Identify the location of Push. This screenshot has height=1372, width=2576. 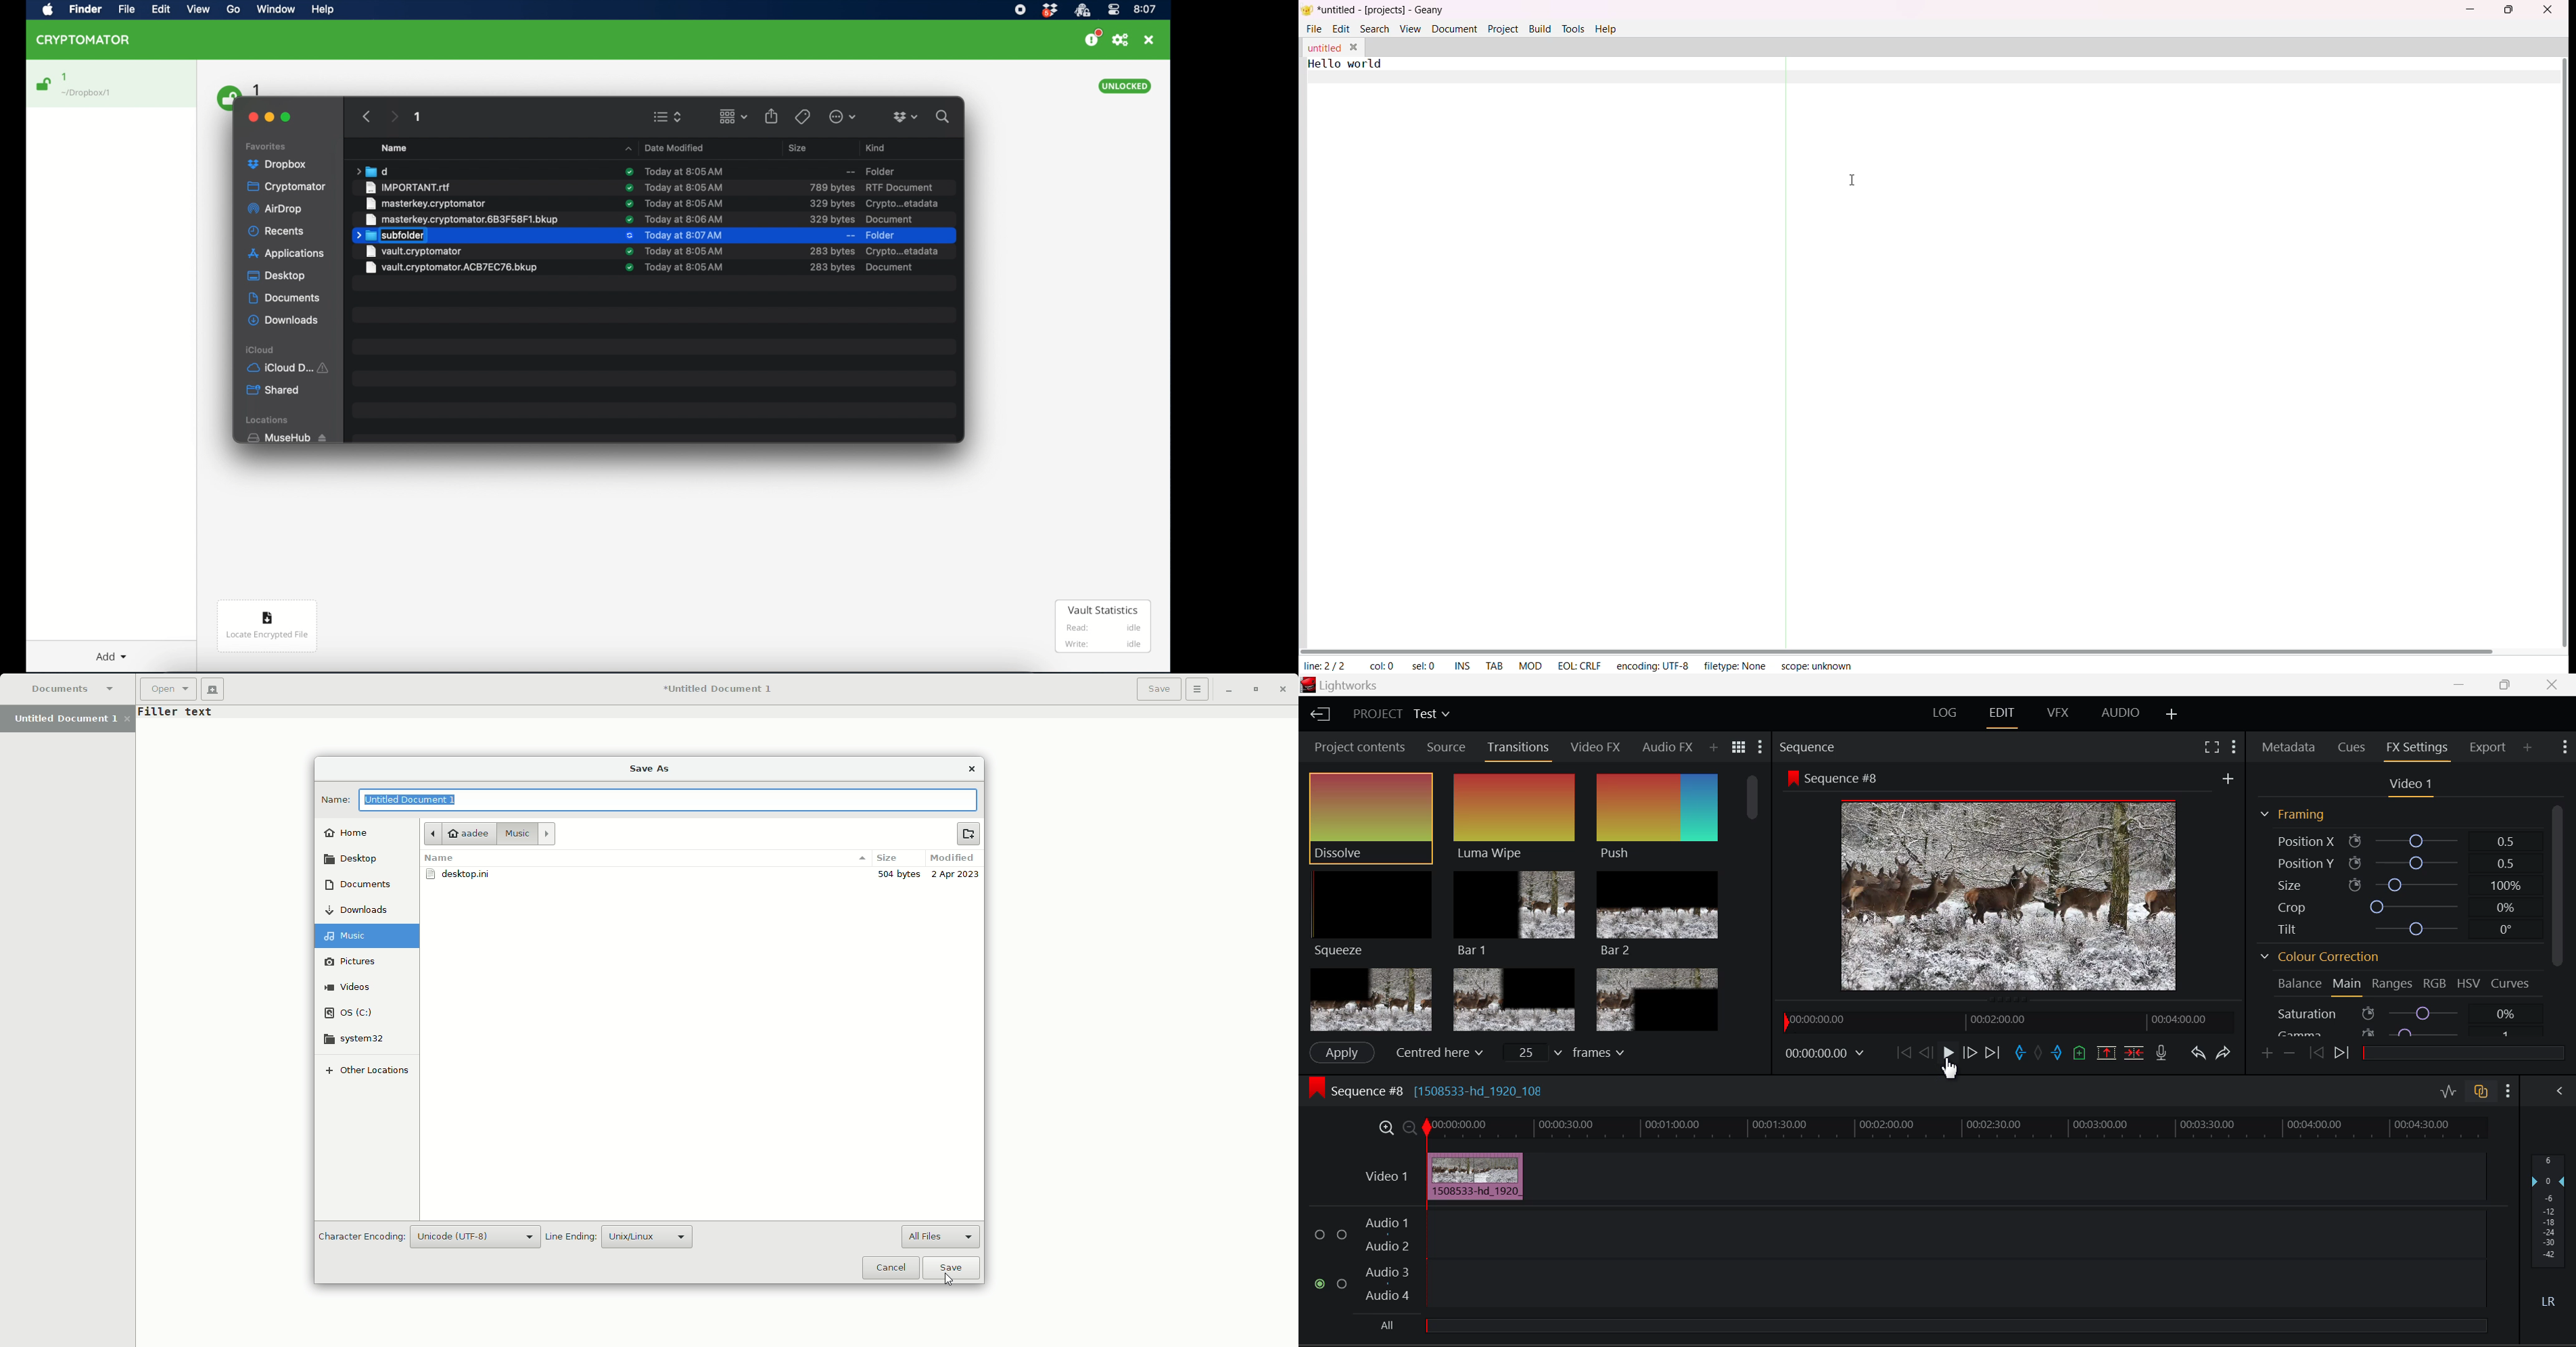
(1657, 819).